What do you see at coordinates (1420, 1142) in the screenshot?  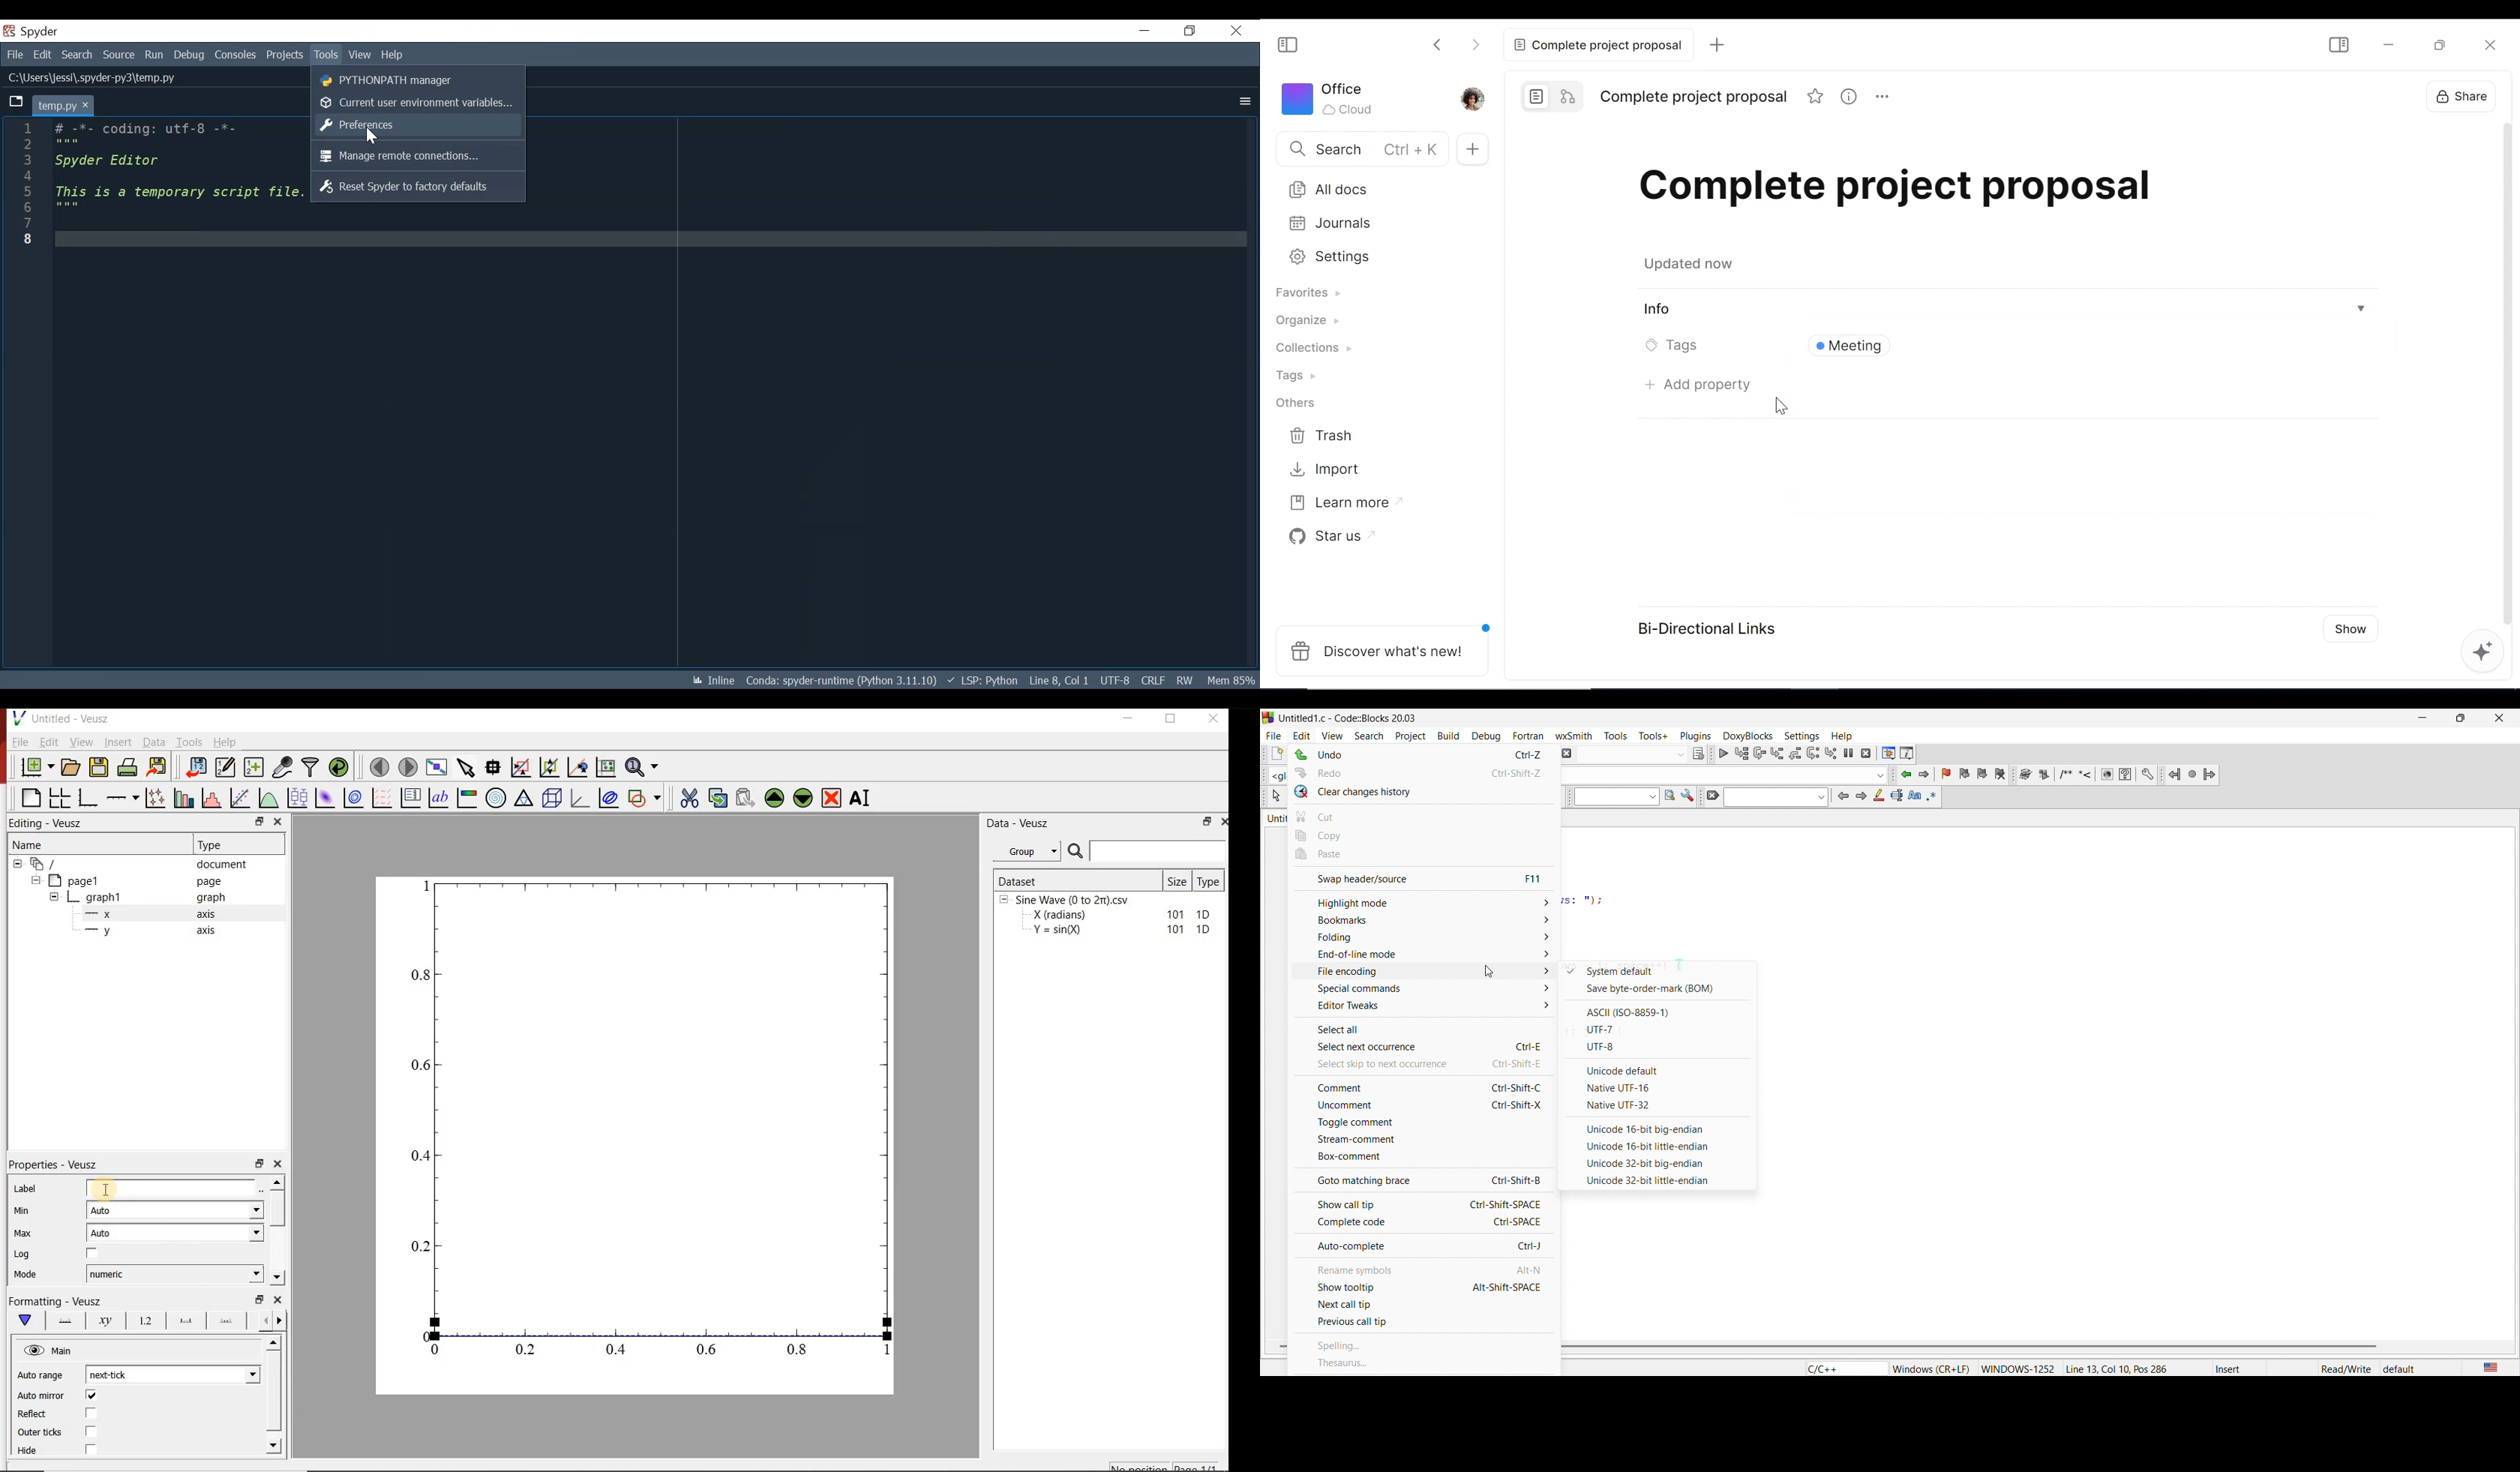 I see `stream comment` at bounding box center [1420, 1142].